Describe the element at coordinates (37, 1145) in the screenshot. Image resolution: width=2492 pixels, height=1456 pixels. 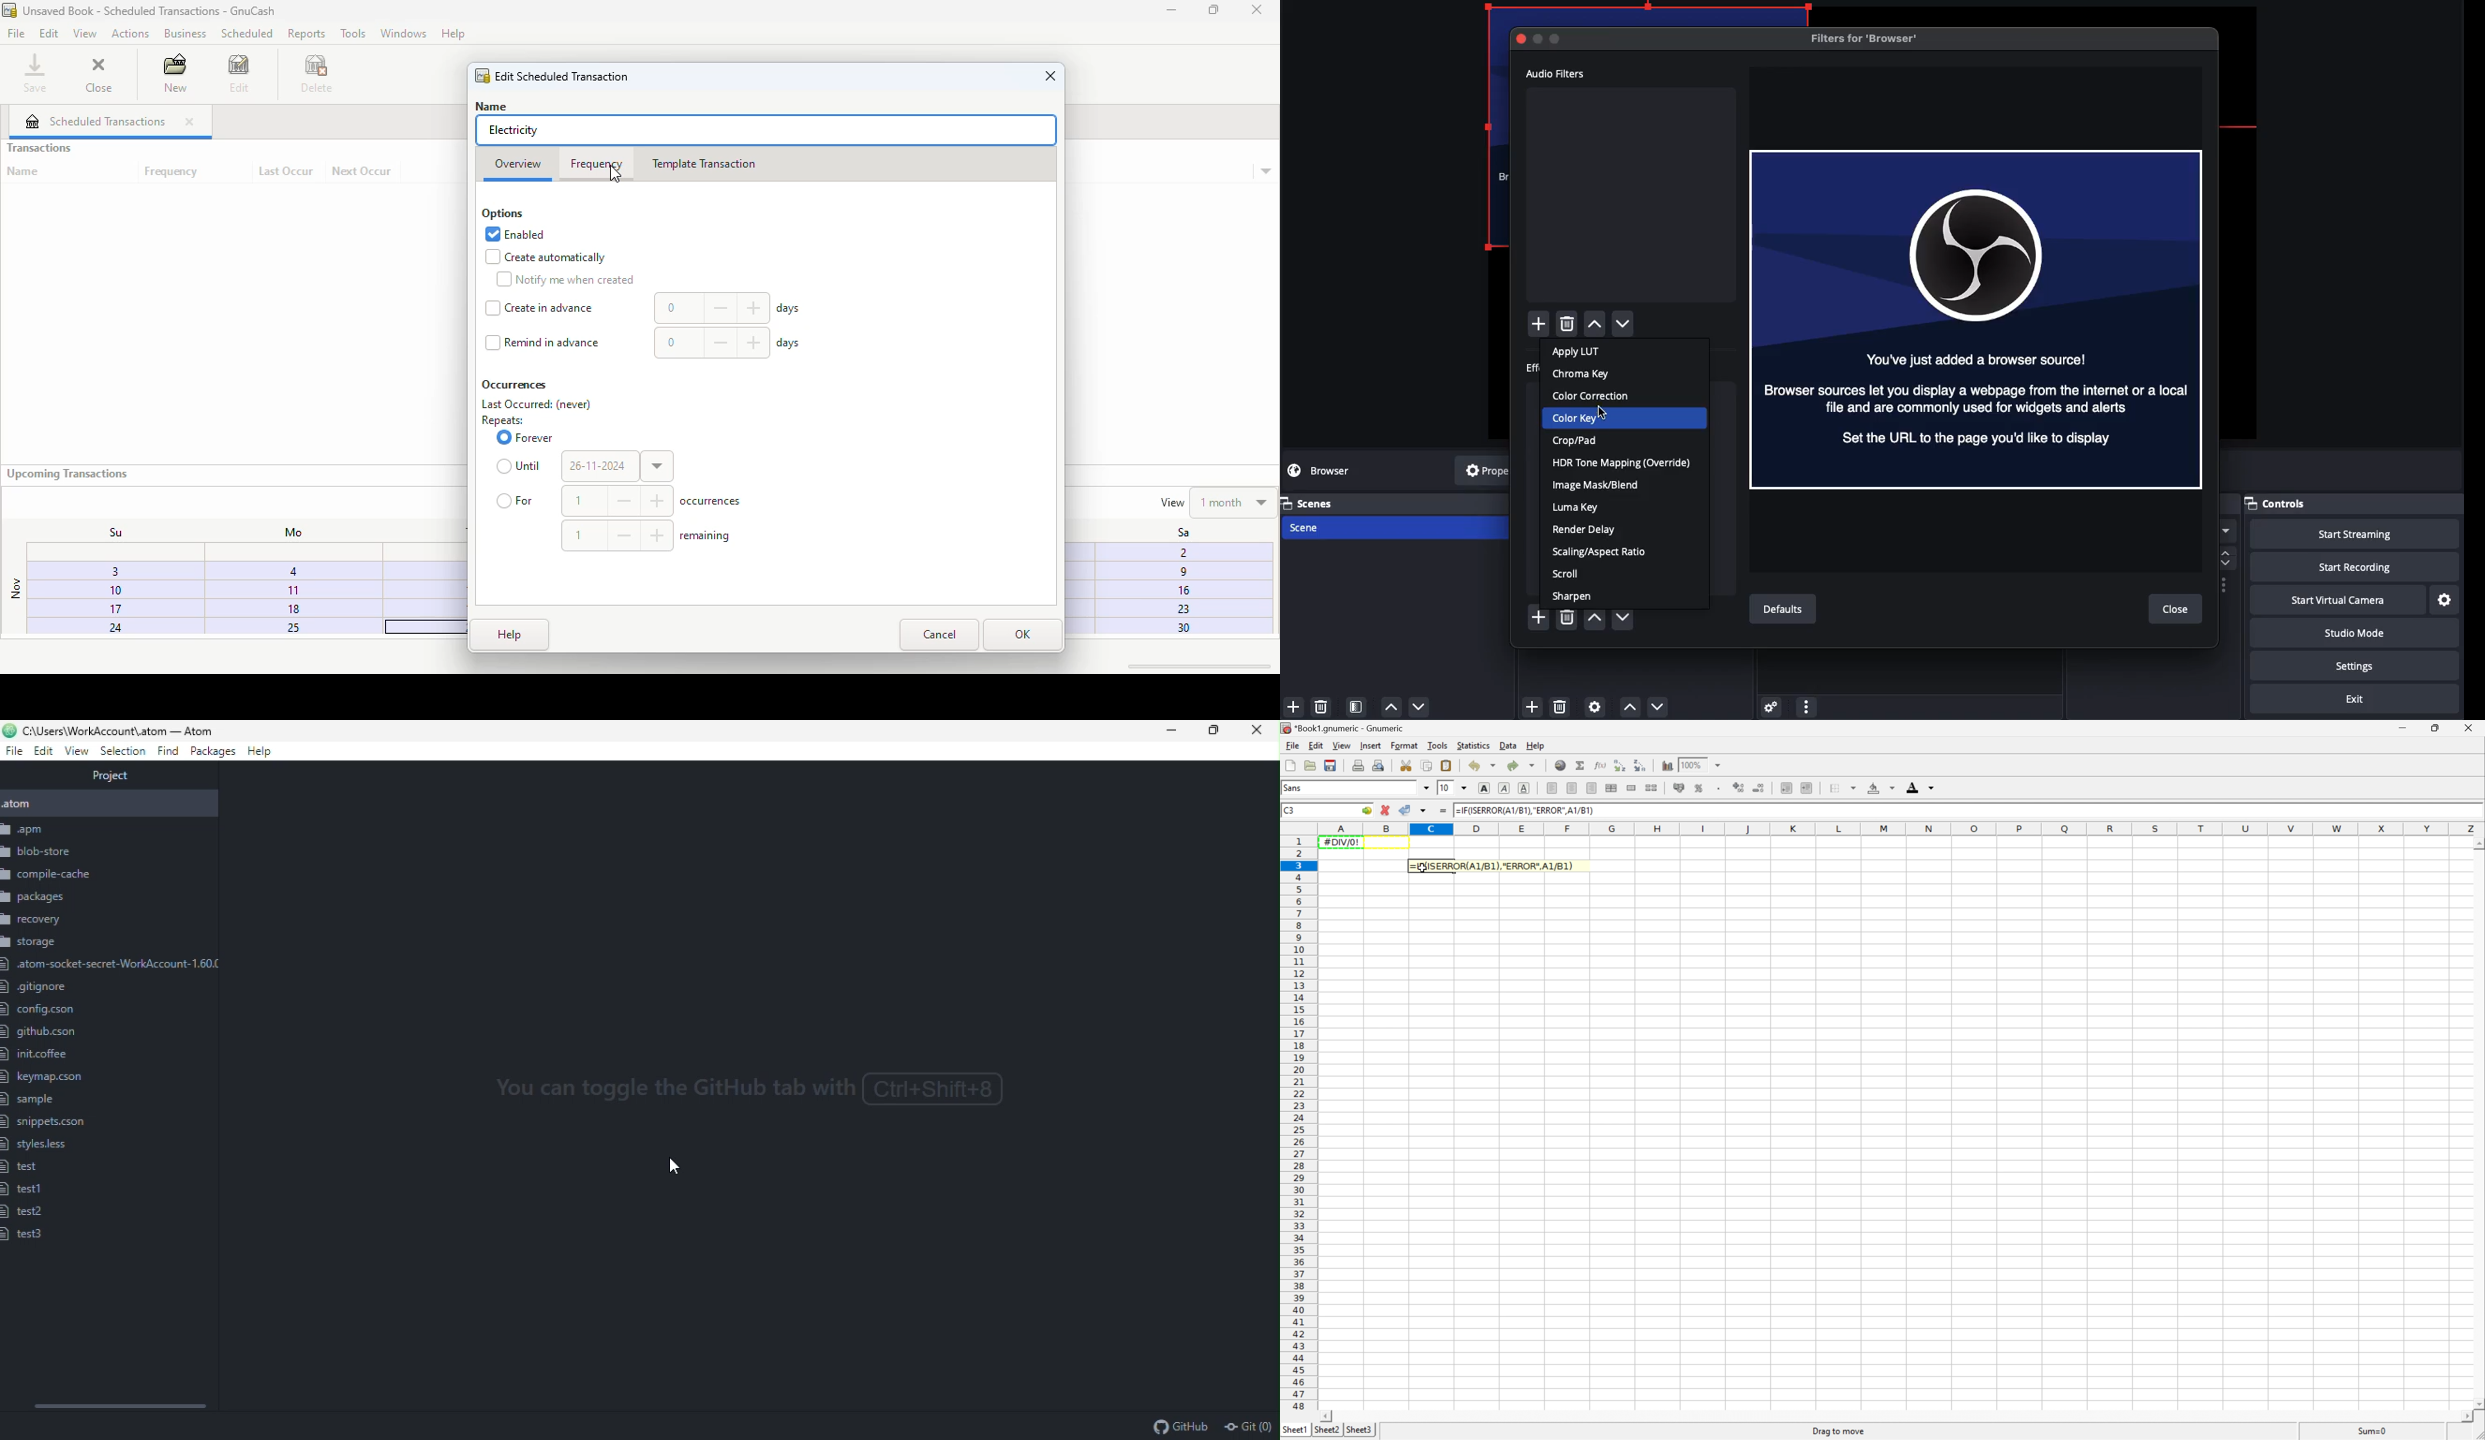
I see `styles.less` at that location.